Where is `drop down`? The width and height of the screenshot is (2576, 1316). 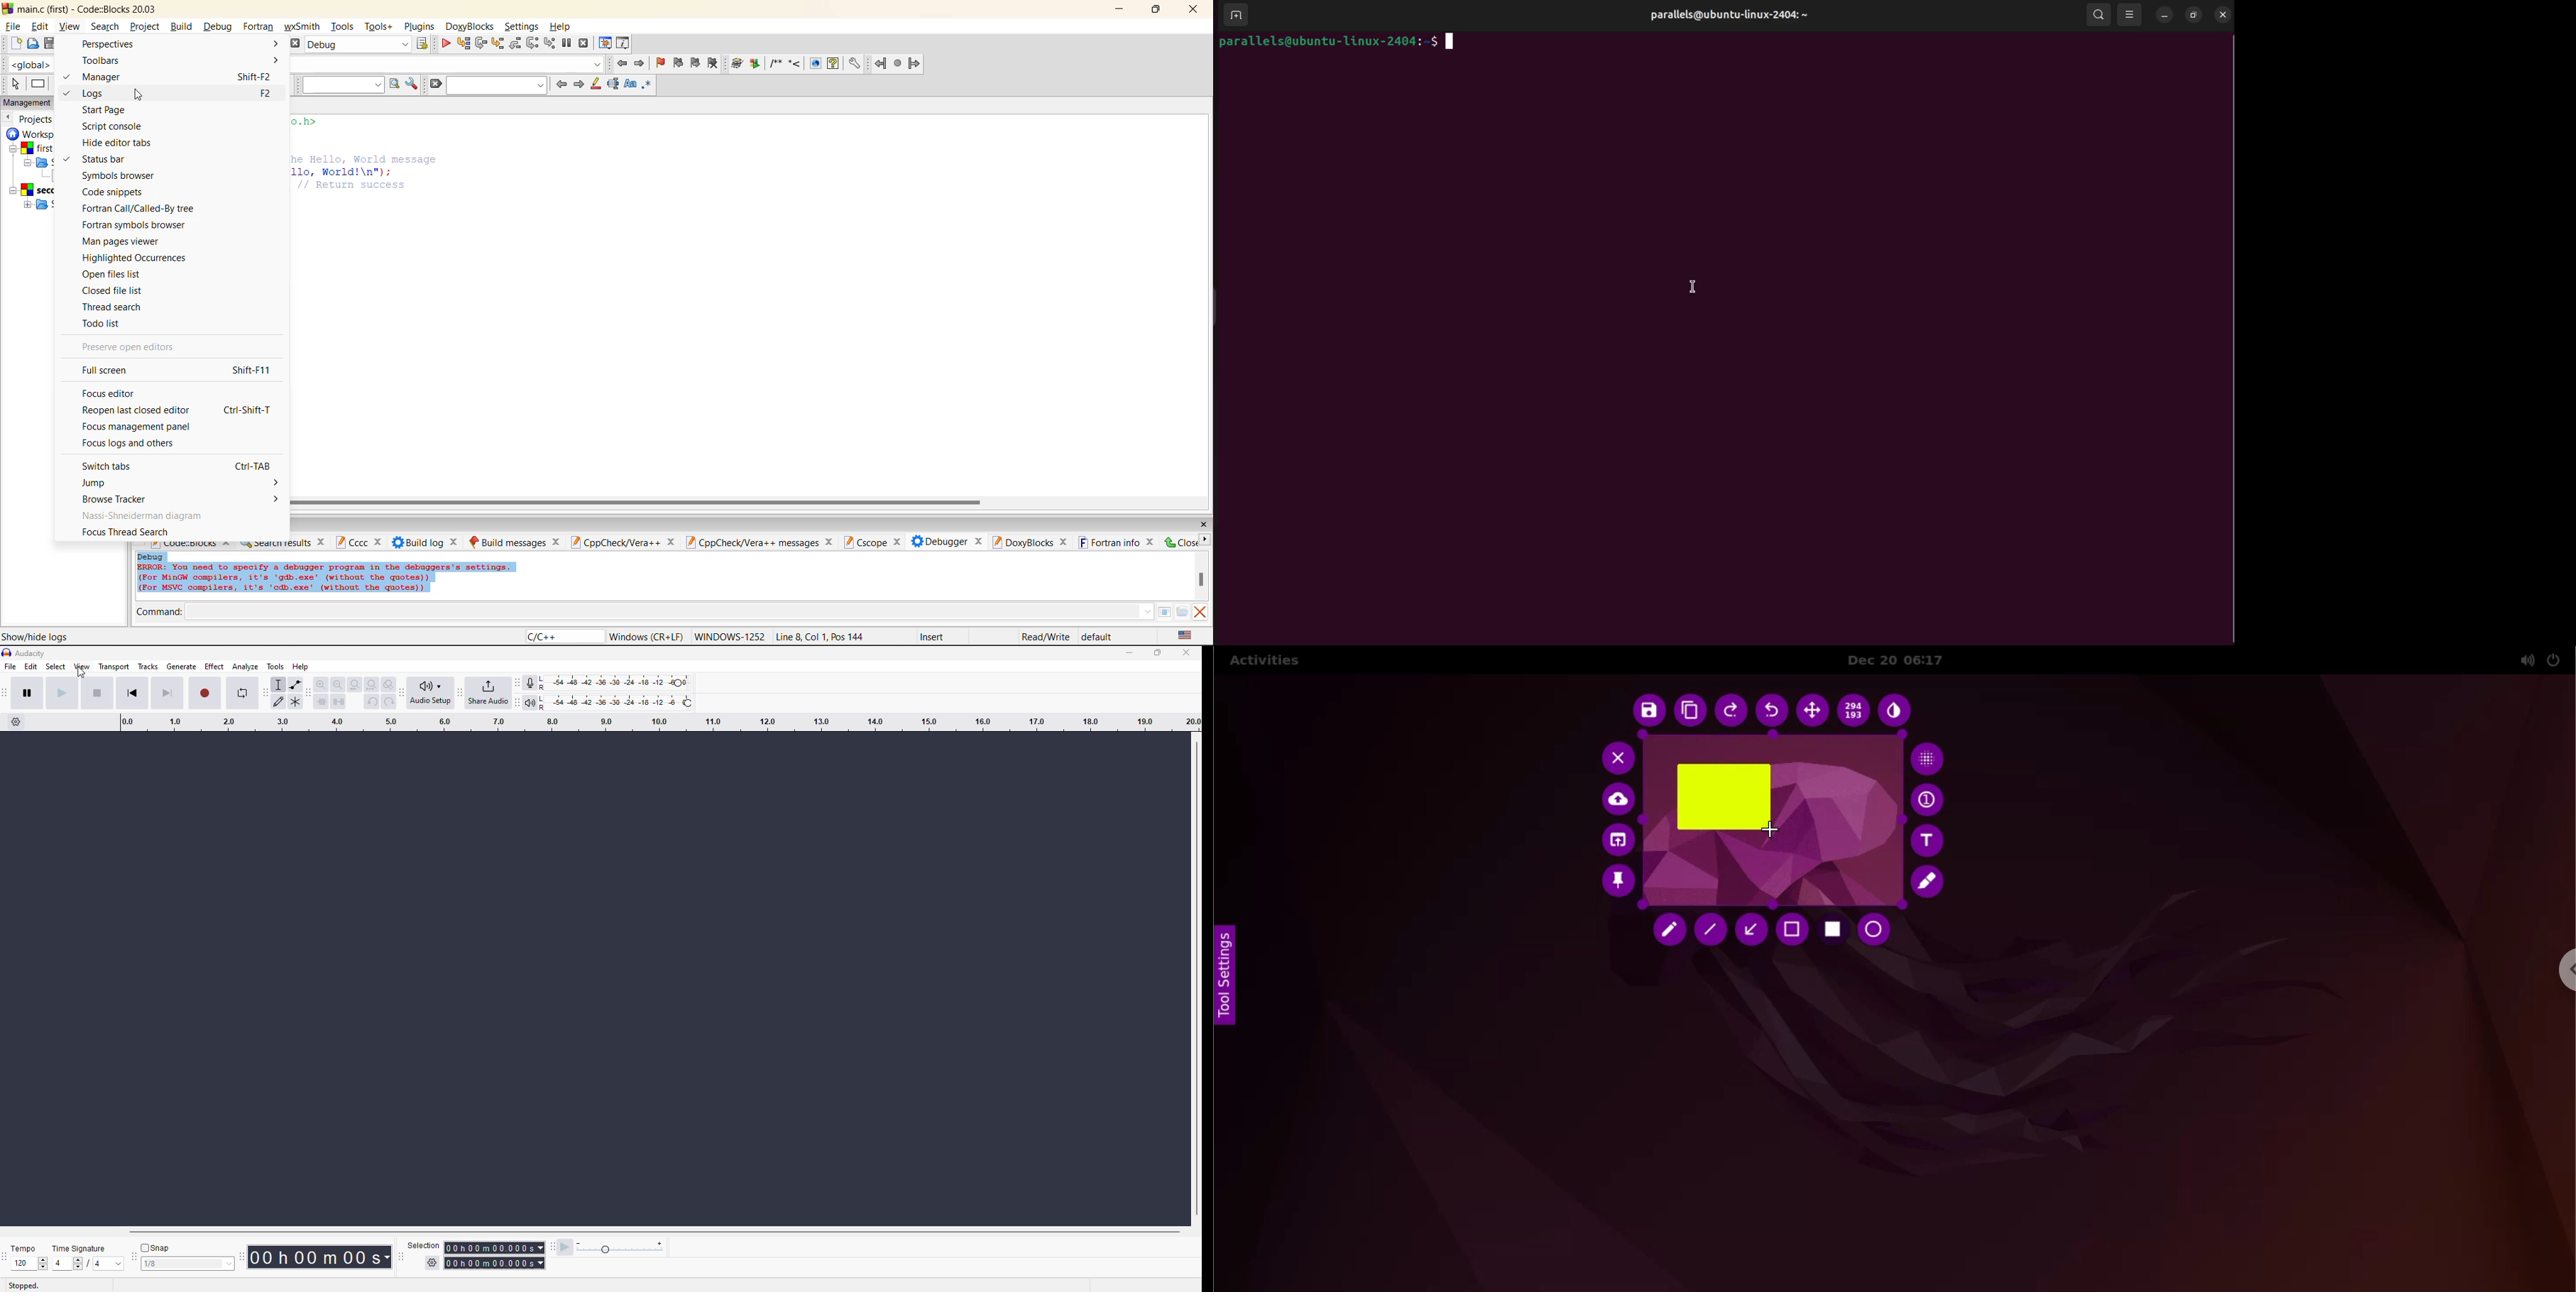
drop down is located at coordinates (230, 1264).